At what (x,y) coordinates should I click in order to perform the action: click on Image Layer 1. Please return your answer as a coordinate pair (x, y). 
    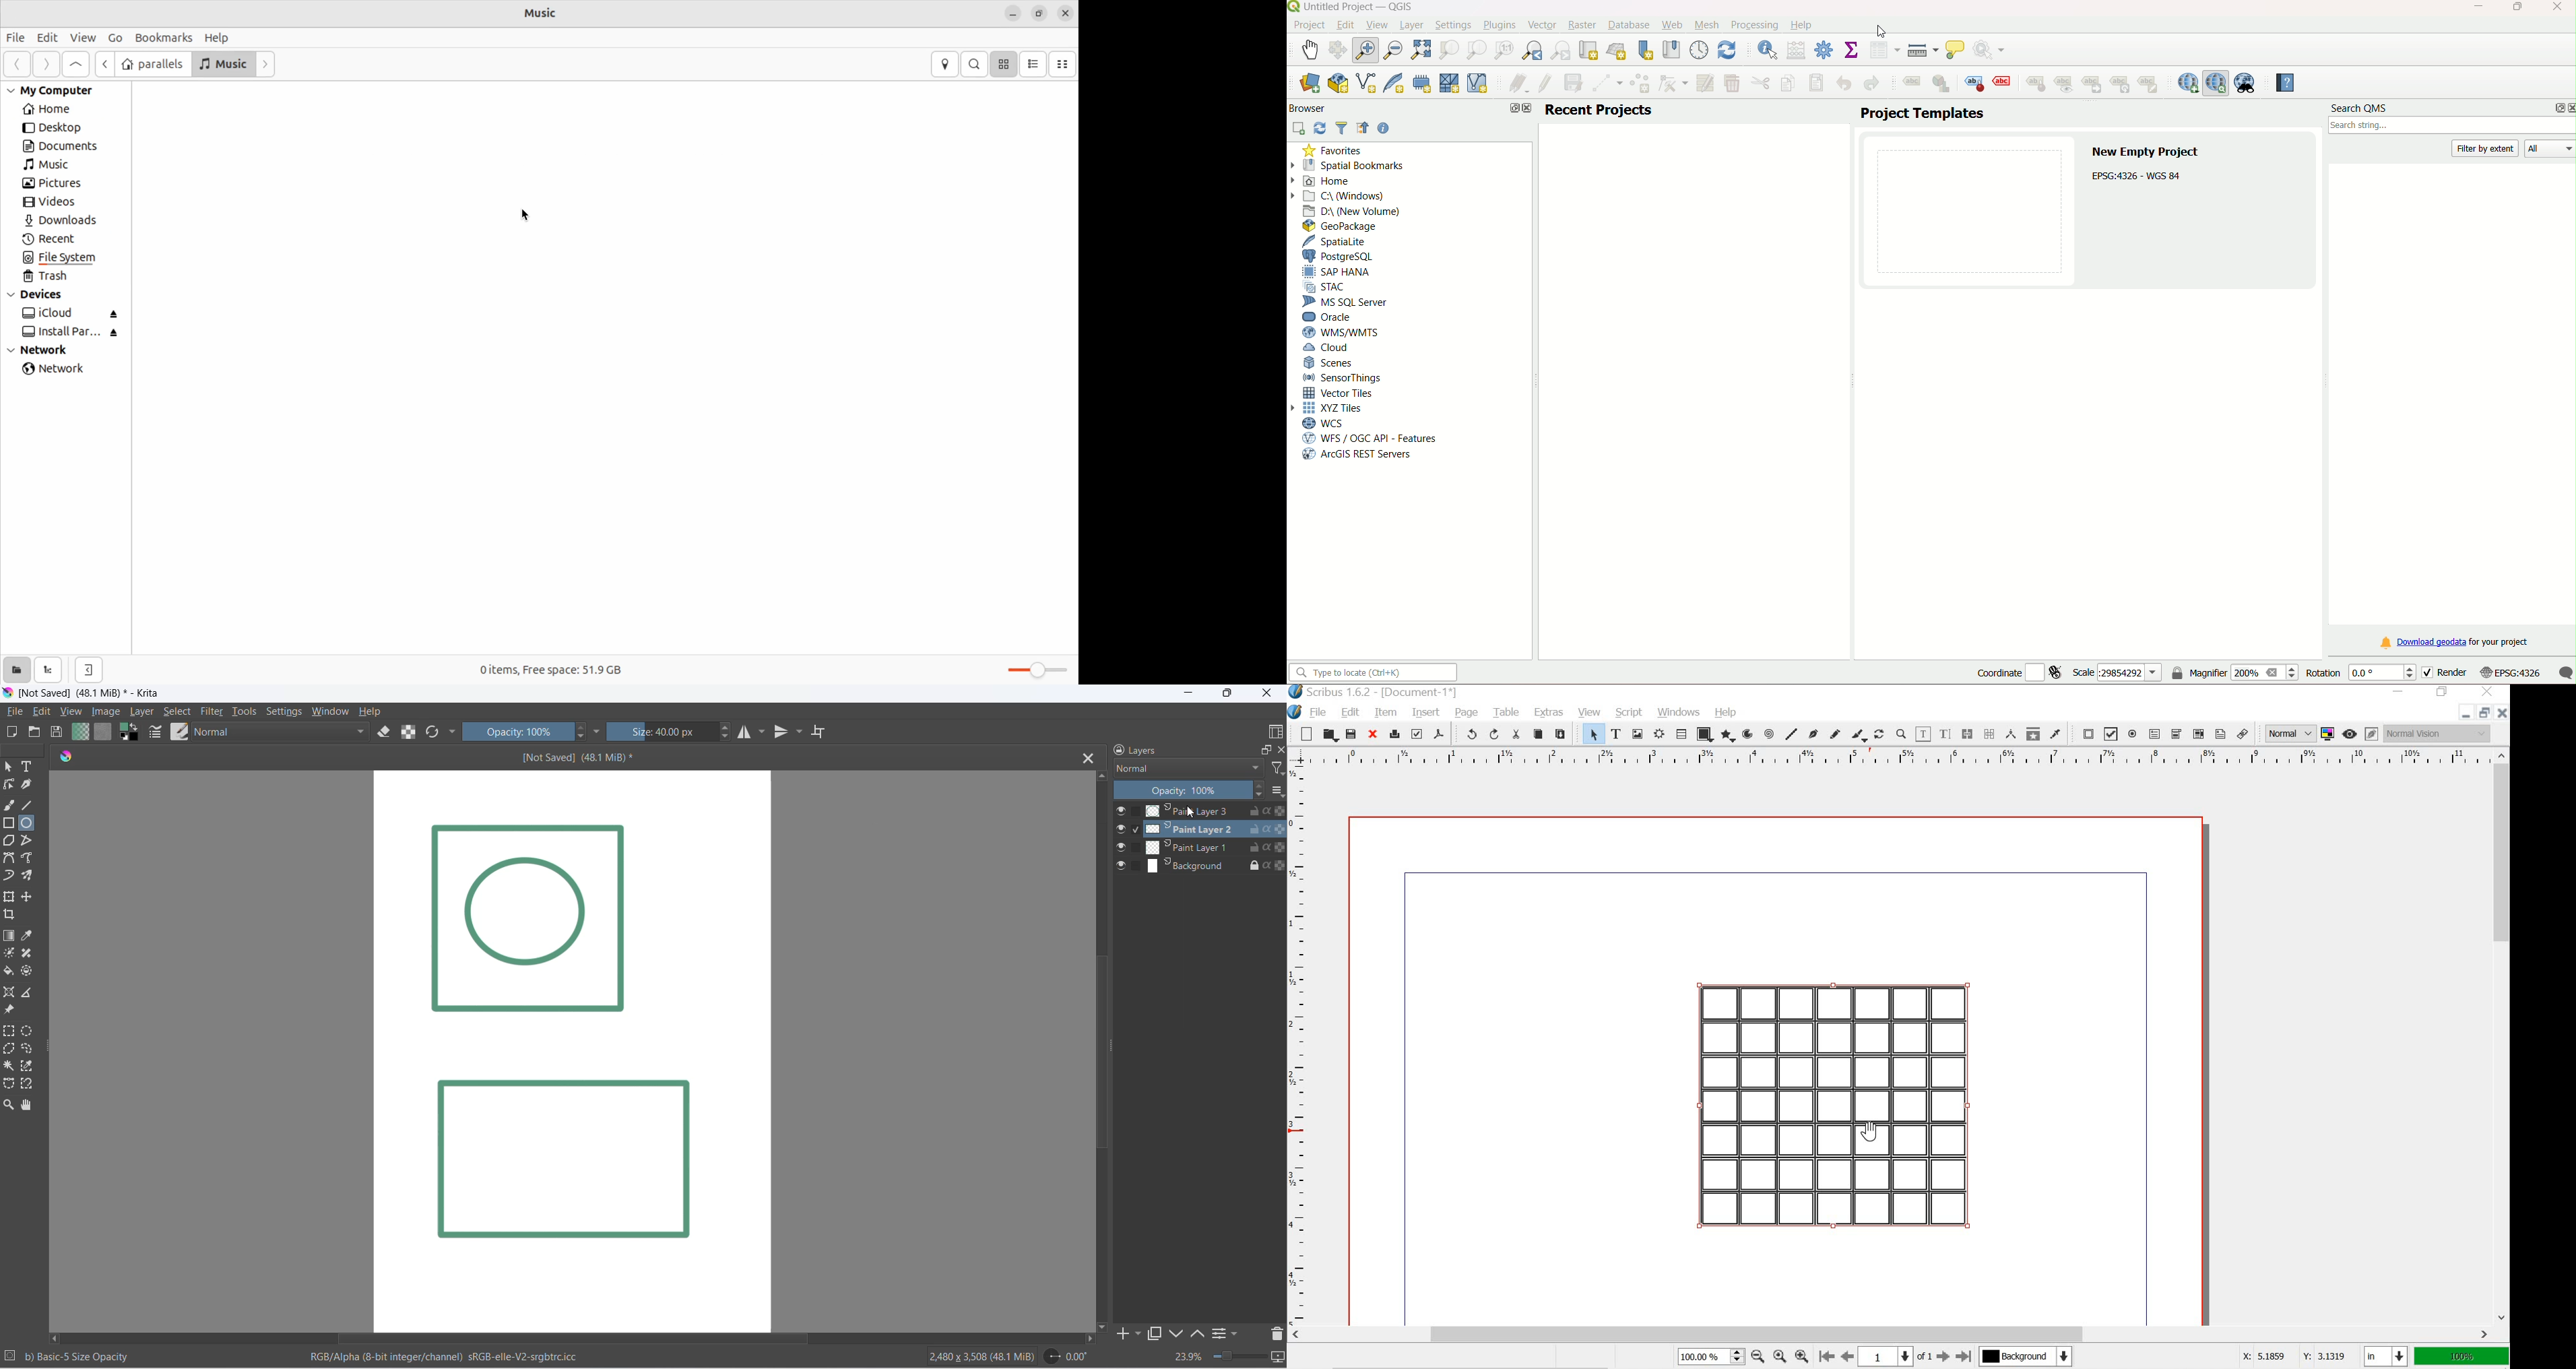
    Looking at the image, I should click on (529, 923).